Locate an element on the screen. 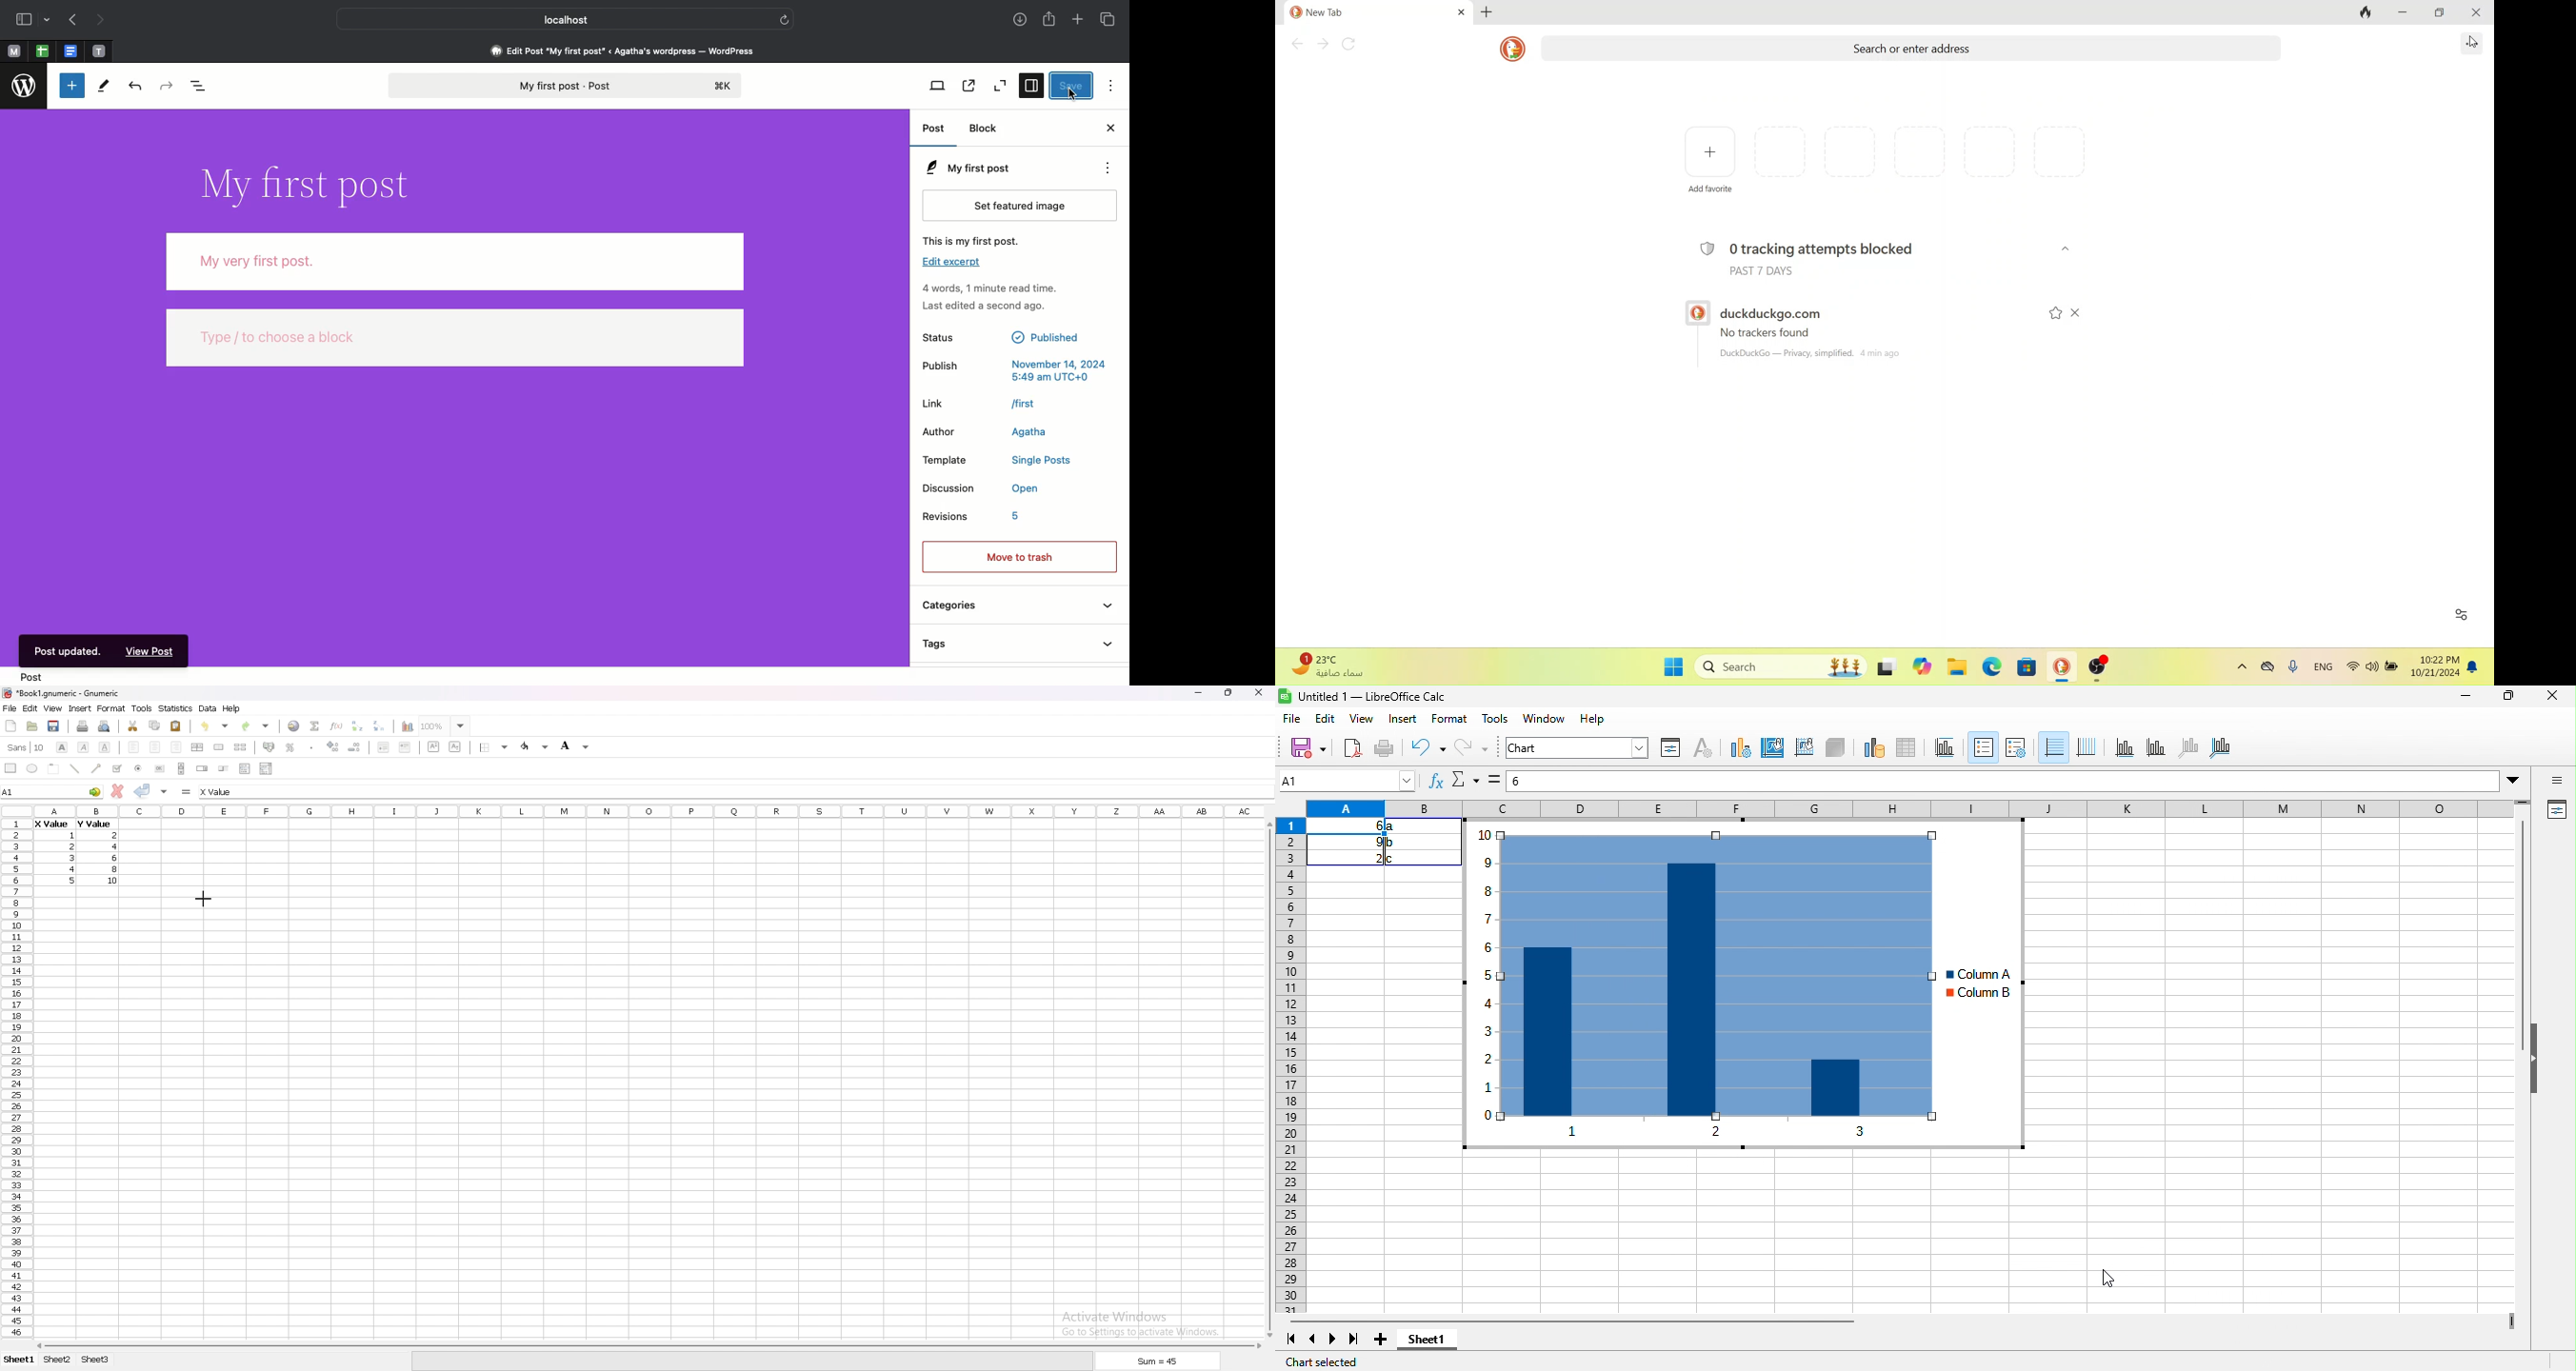  new is located at coordinates (11, 725).